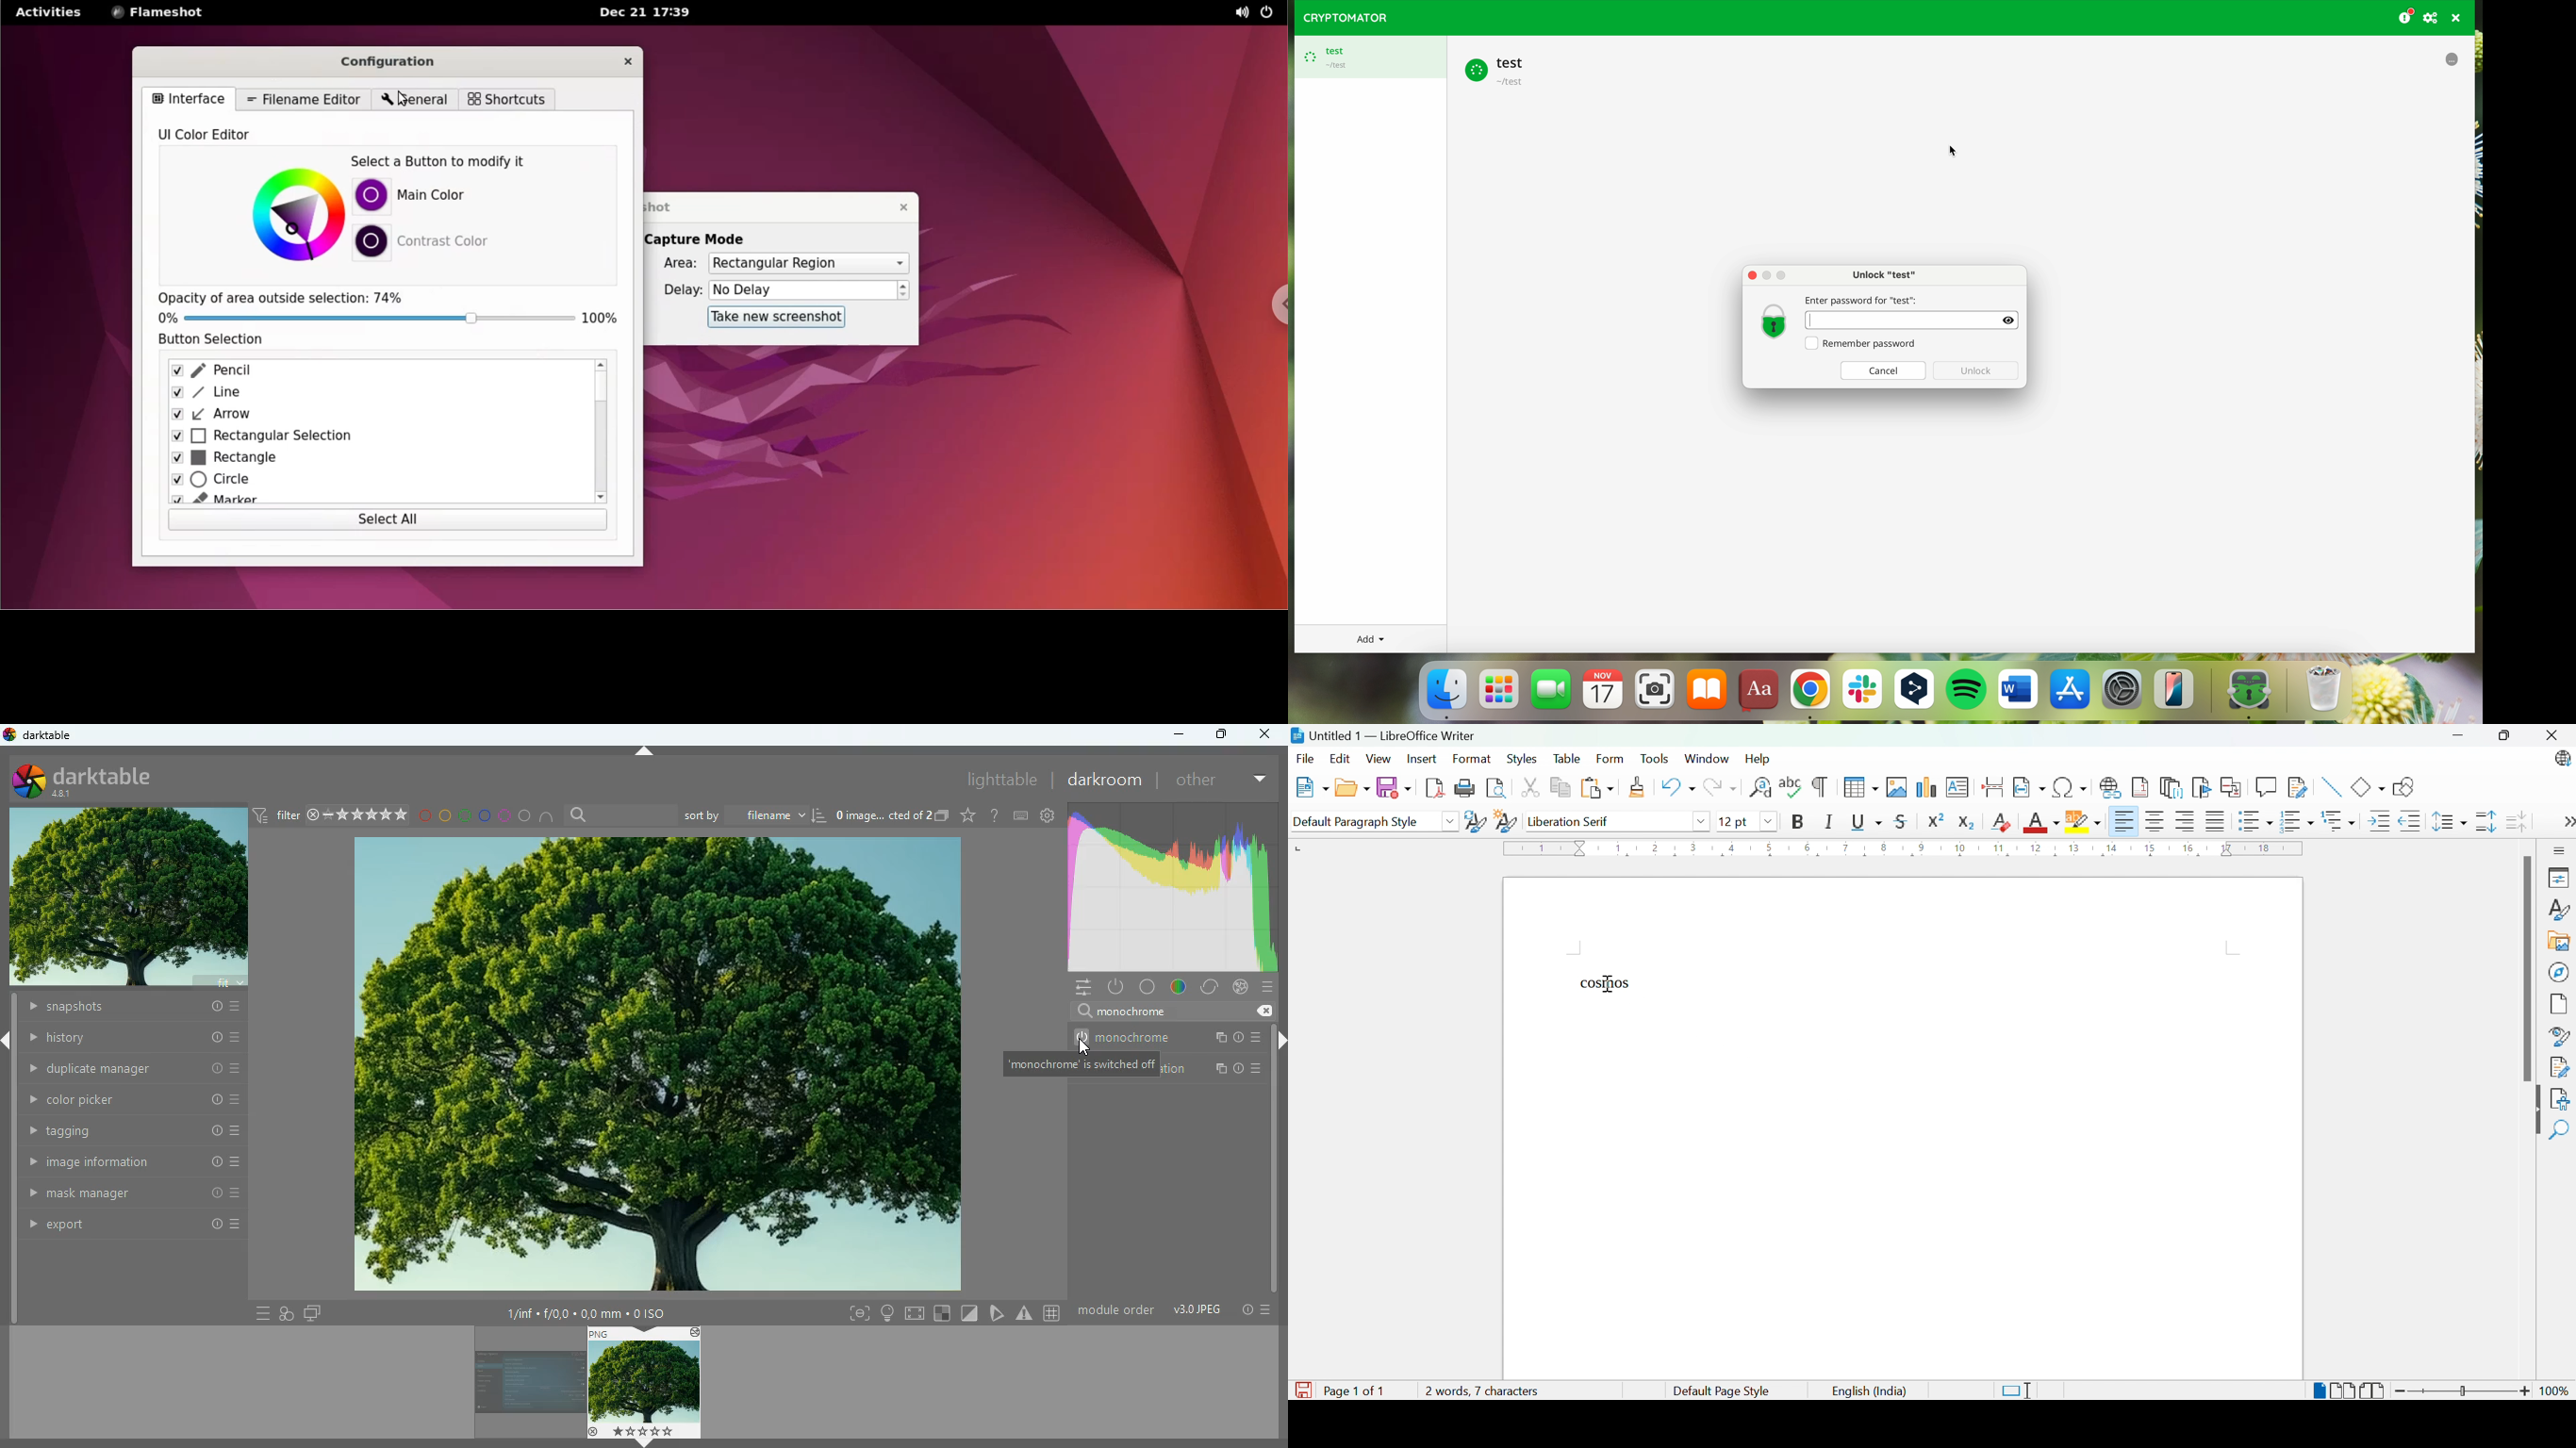 This screenshot has width=2576, height=1456. Describe the element at coordinates (1977, 372) in the screenshot. I see `Unlock` at that location.